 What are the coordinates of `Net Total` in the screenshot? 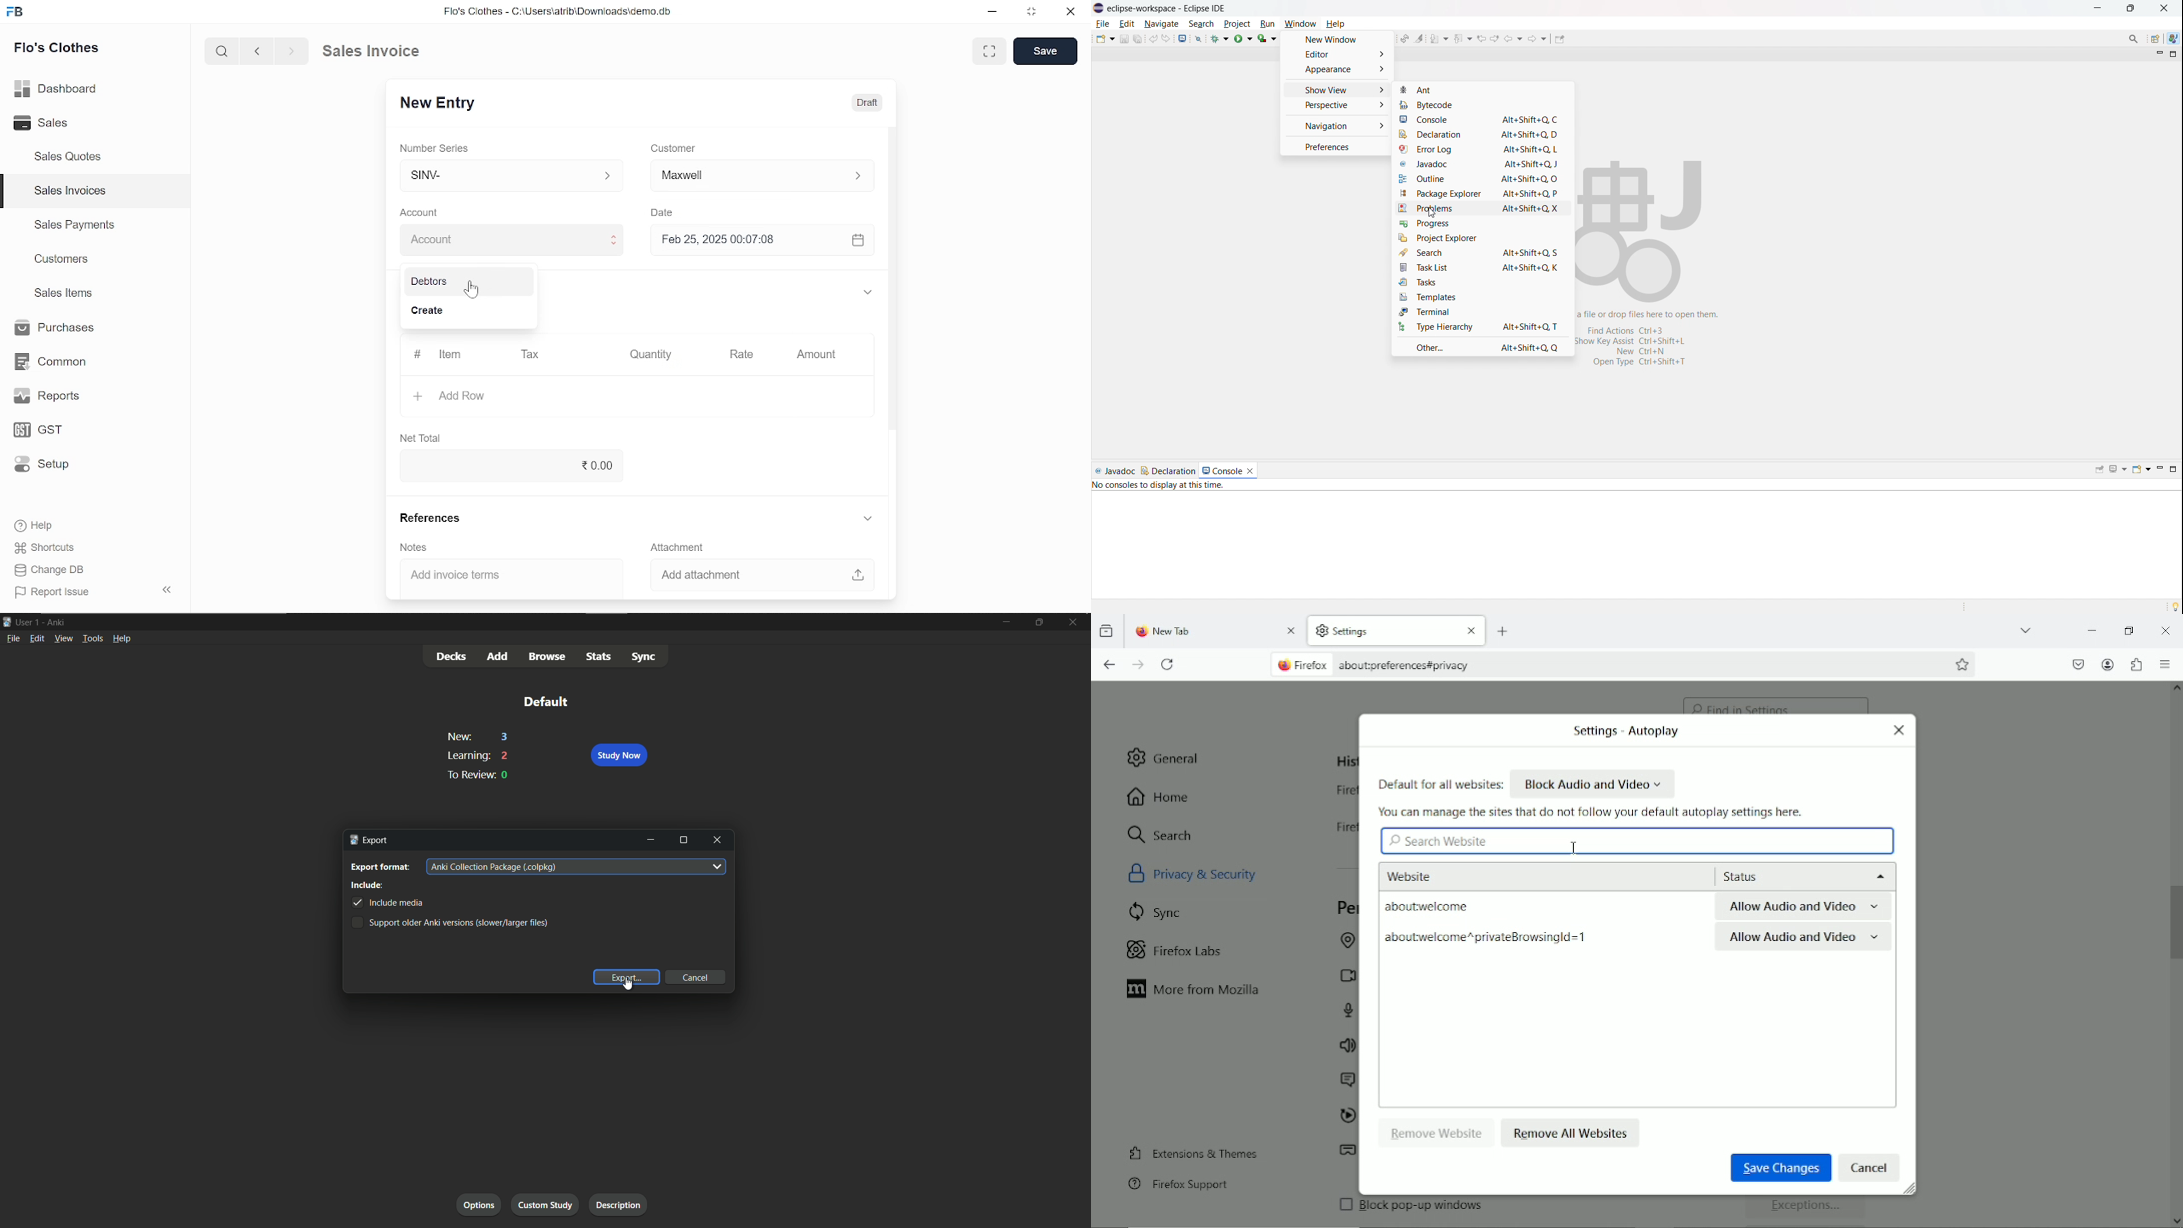 It's located at (418, 437).